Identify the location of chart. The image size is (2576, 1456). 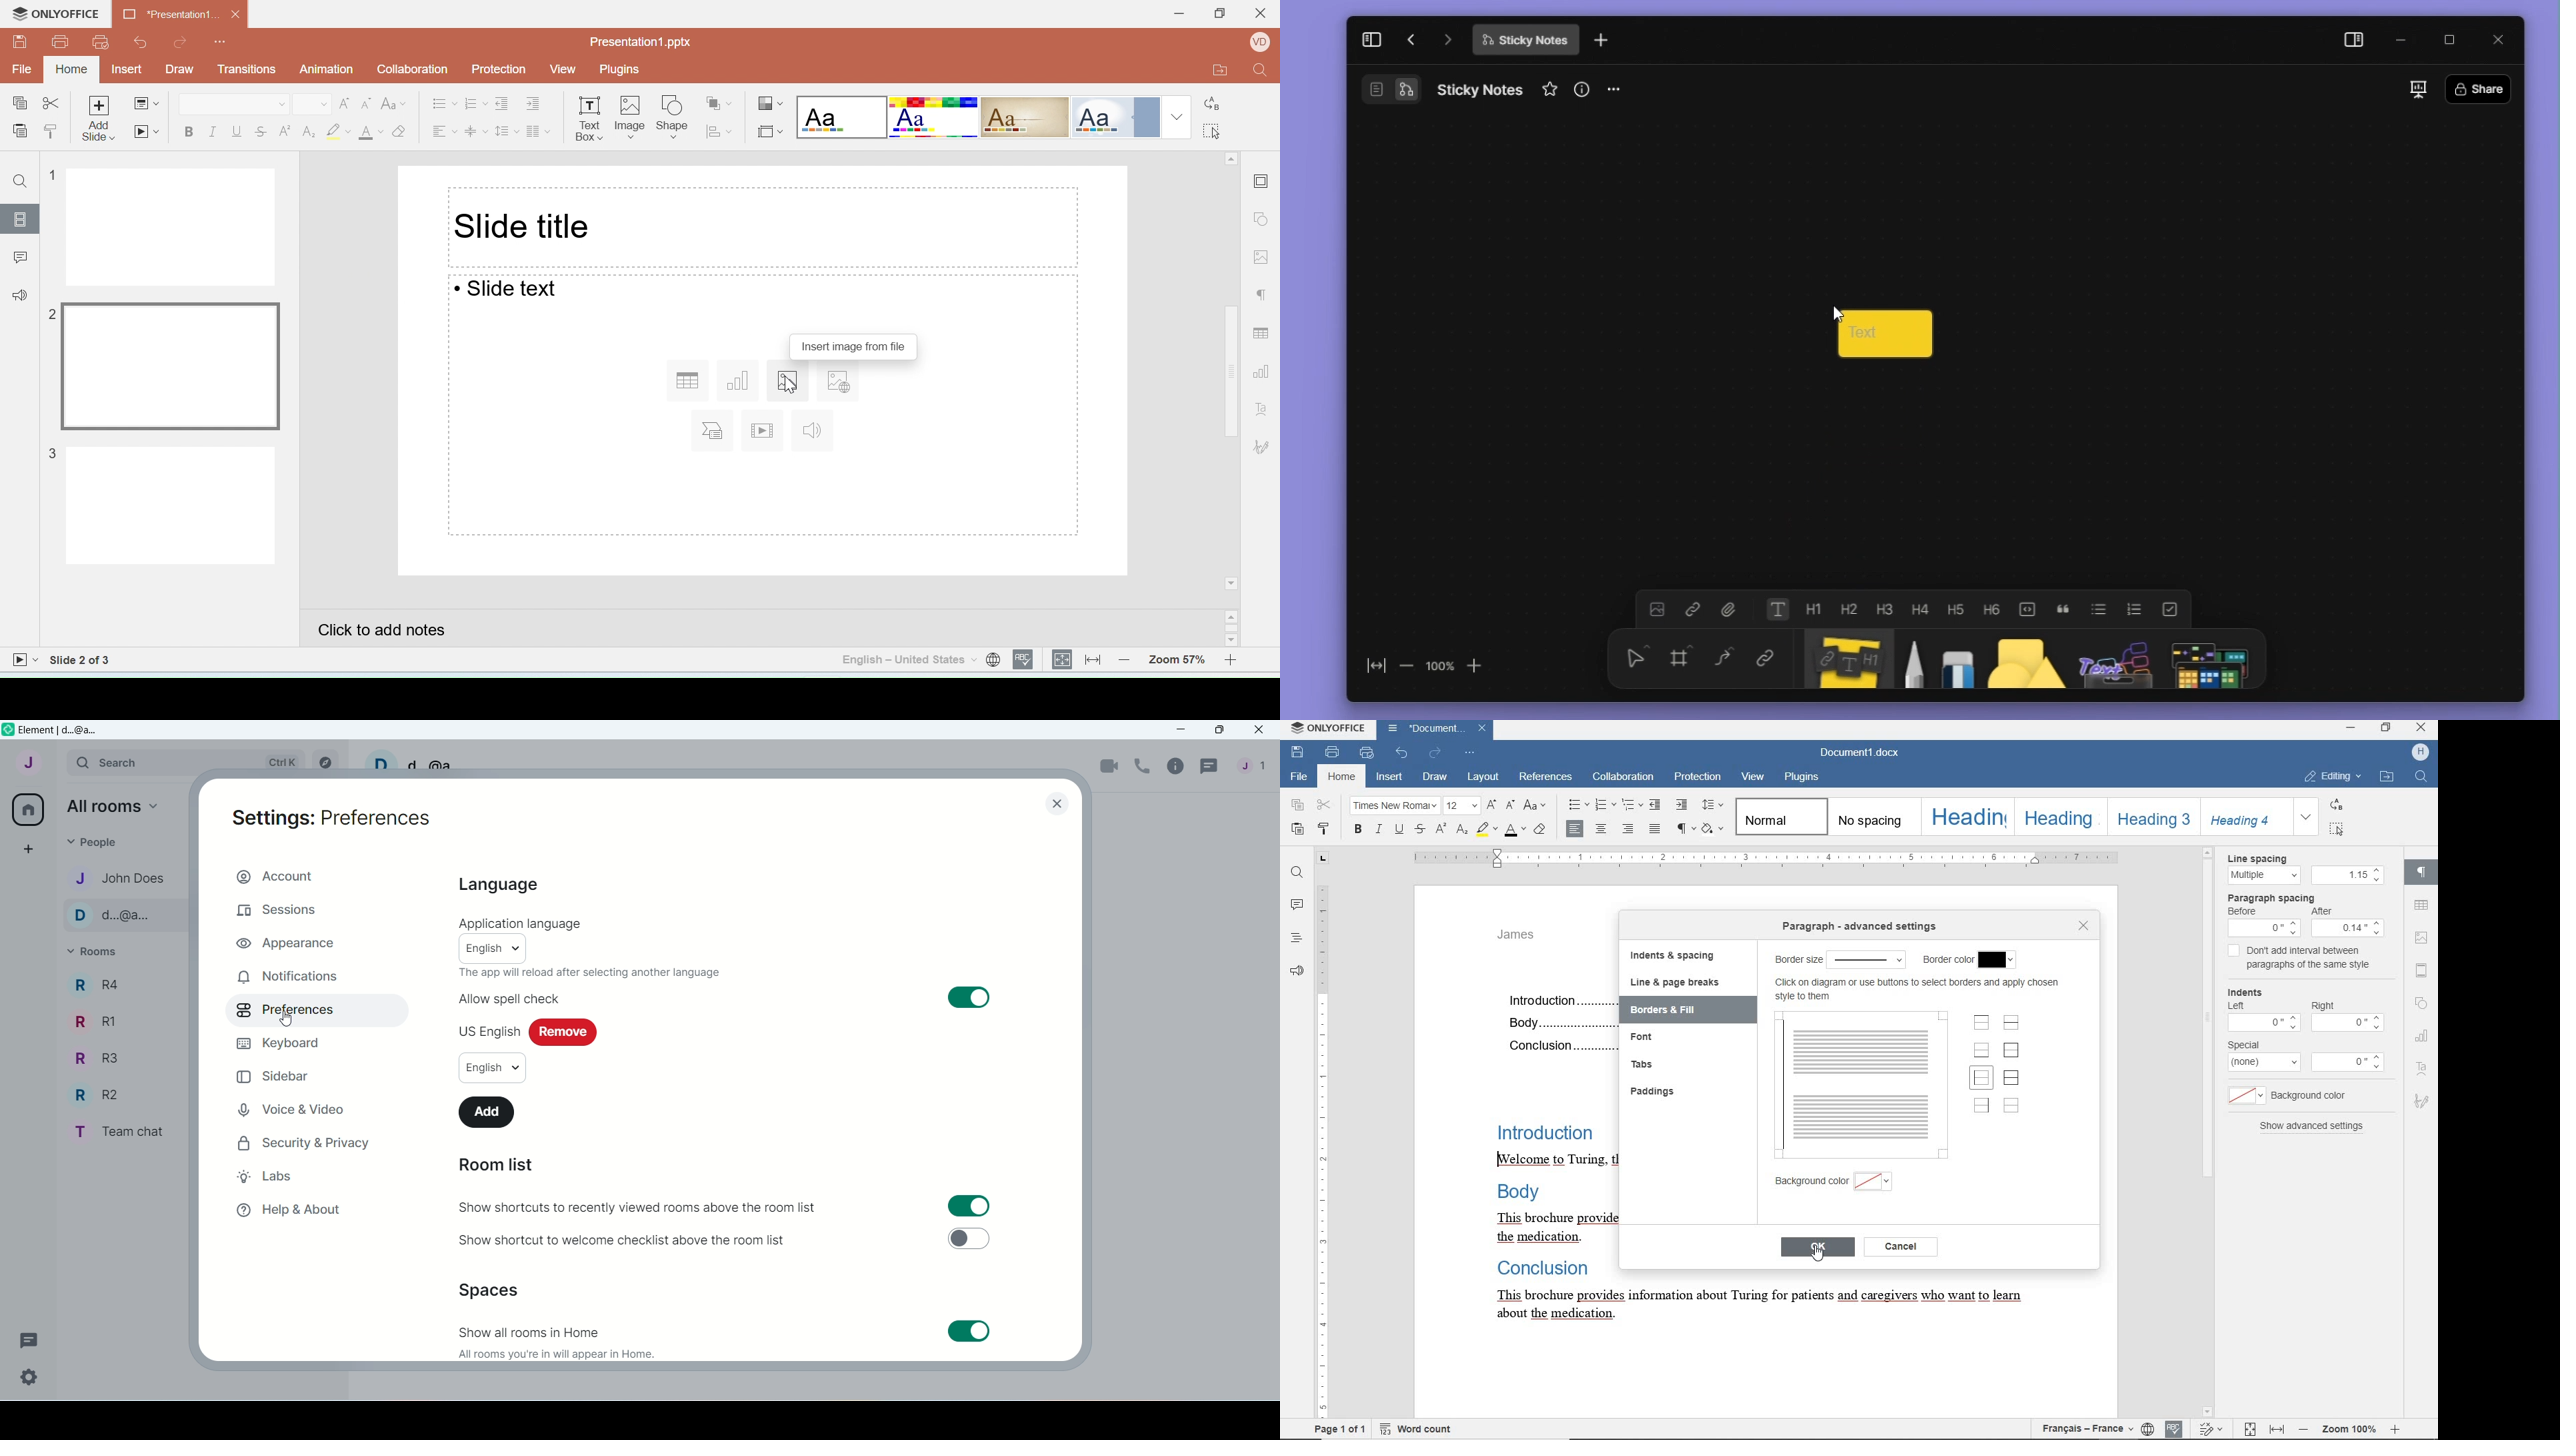
(2423, 1038).